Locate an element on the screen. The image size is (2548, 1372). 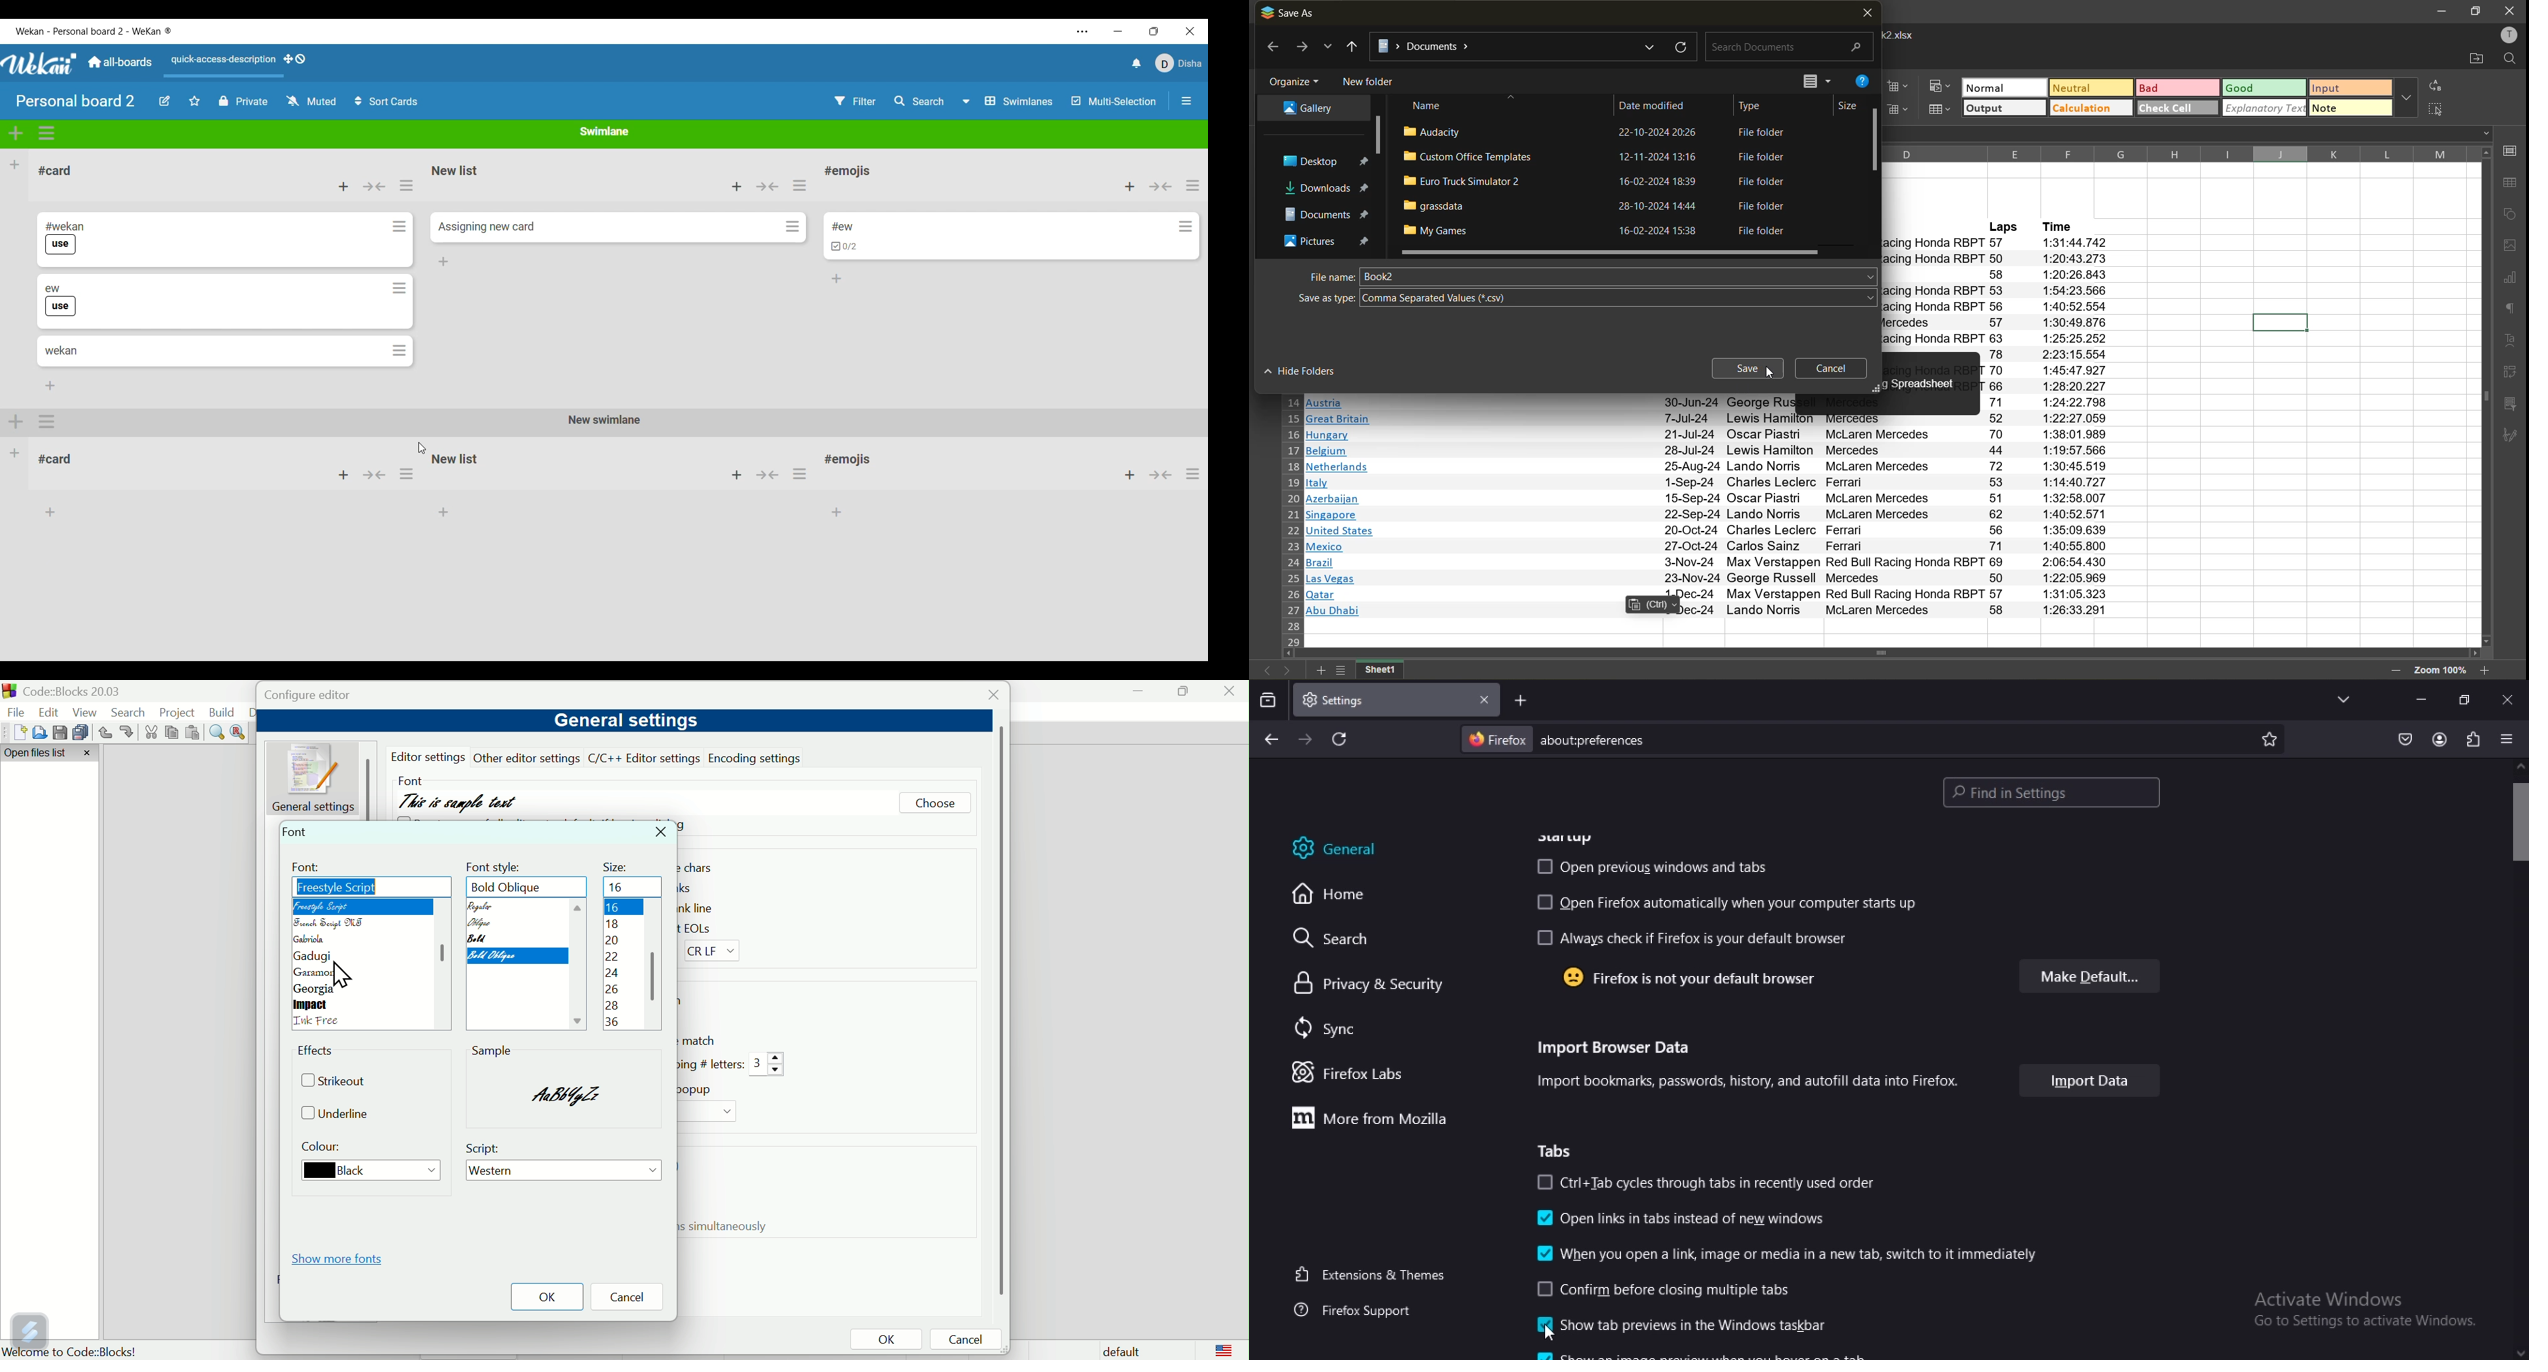
Oblique is located at coordinates (476, 923).